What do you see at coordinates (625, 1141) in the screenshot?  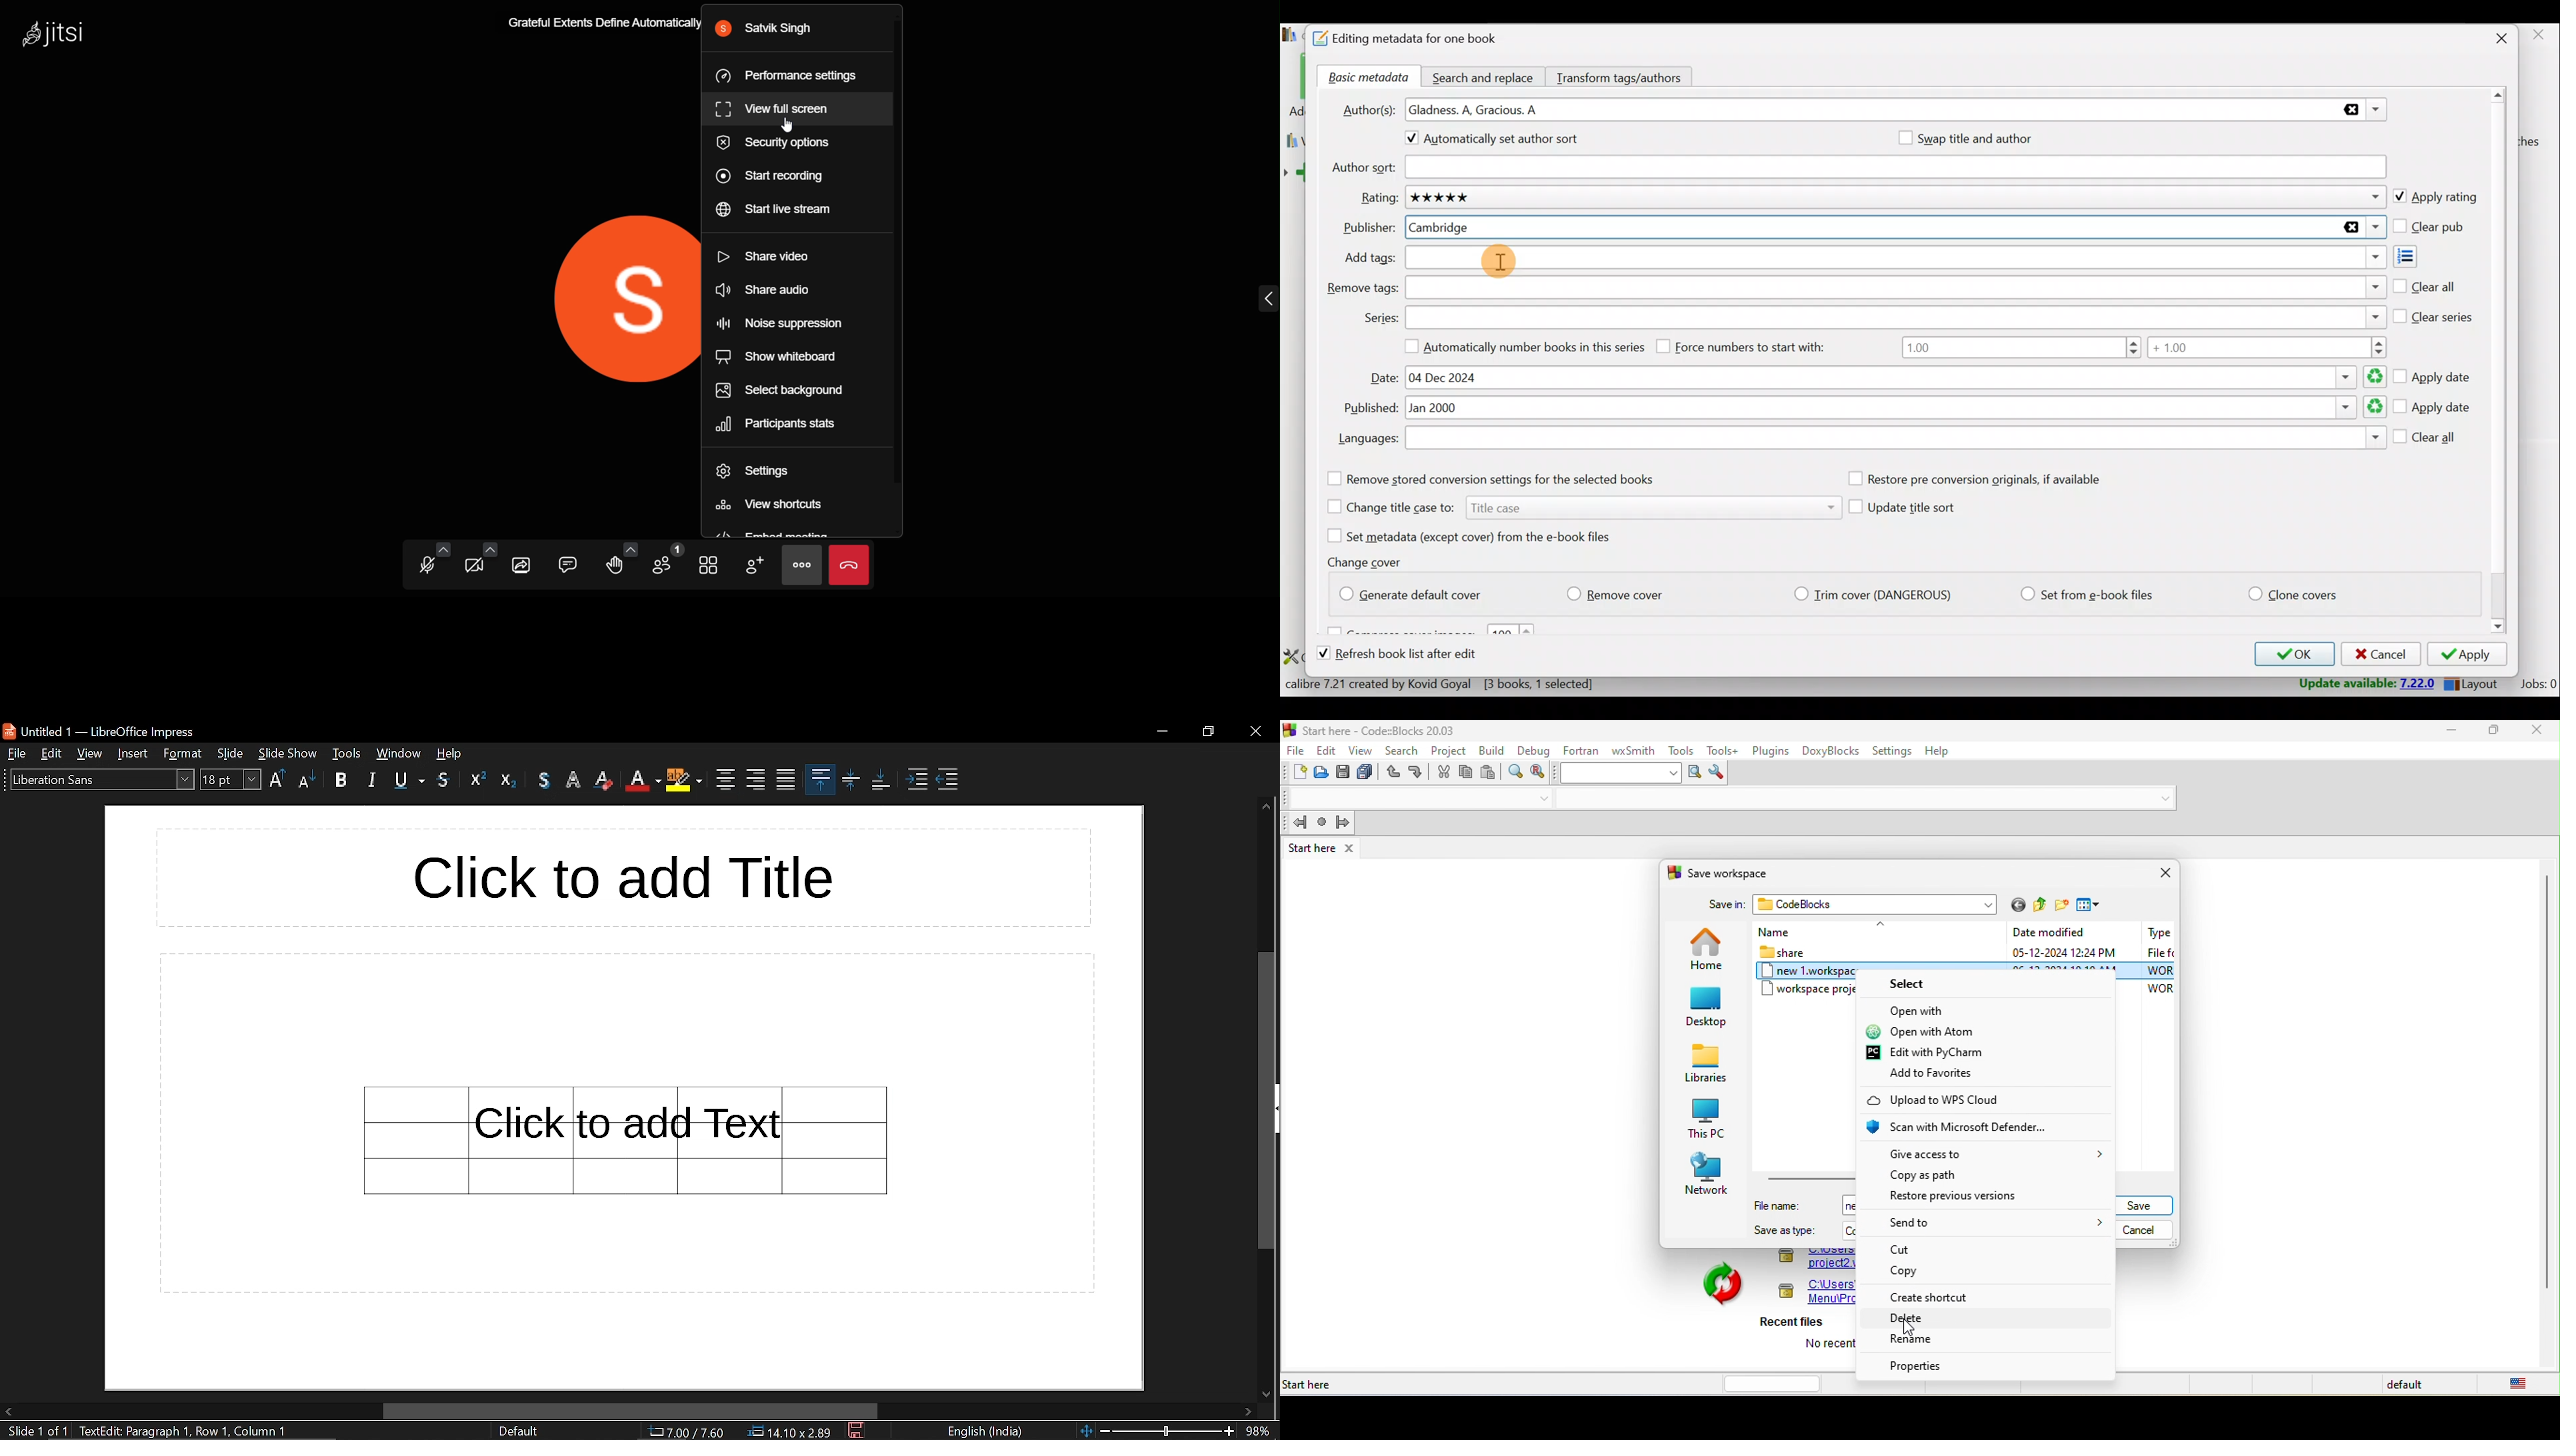 I see `Table` at bounding box center [625, 1141].